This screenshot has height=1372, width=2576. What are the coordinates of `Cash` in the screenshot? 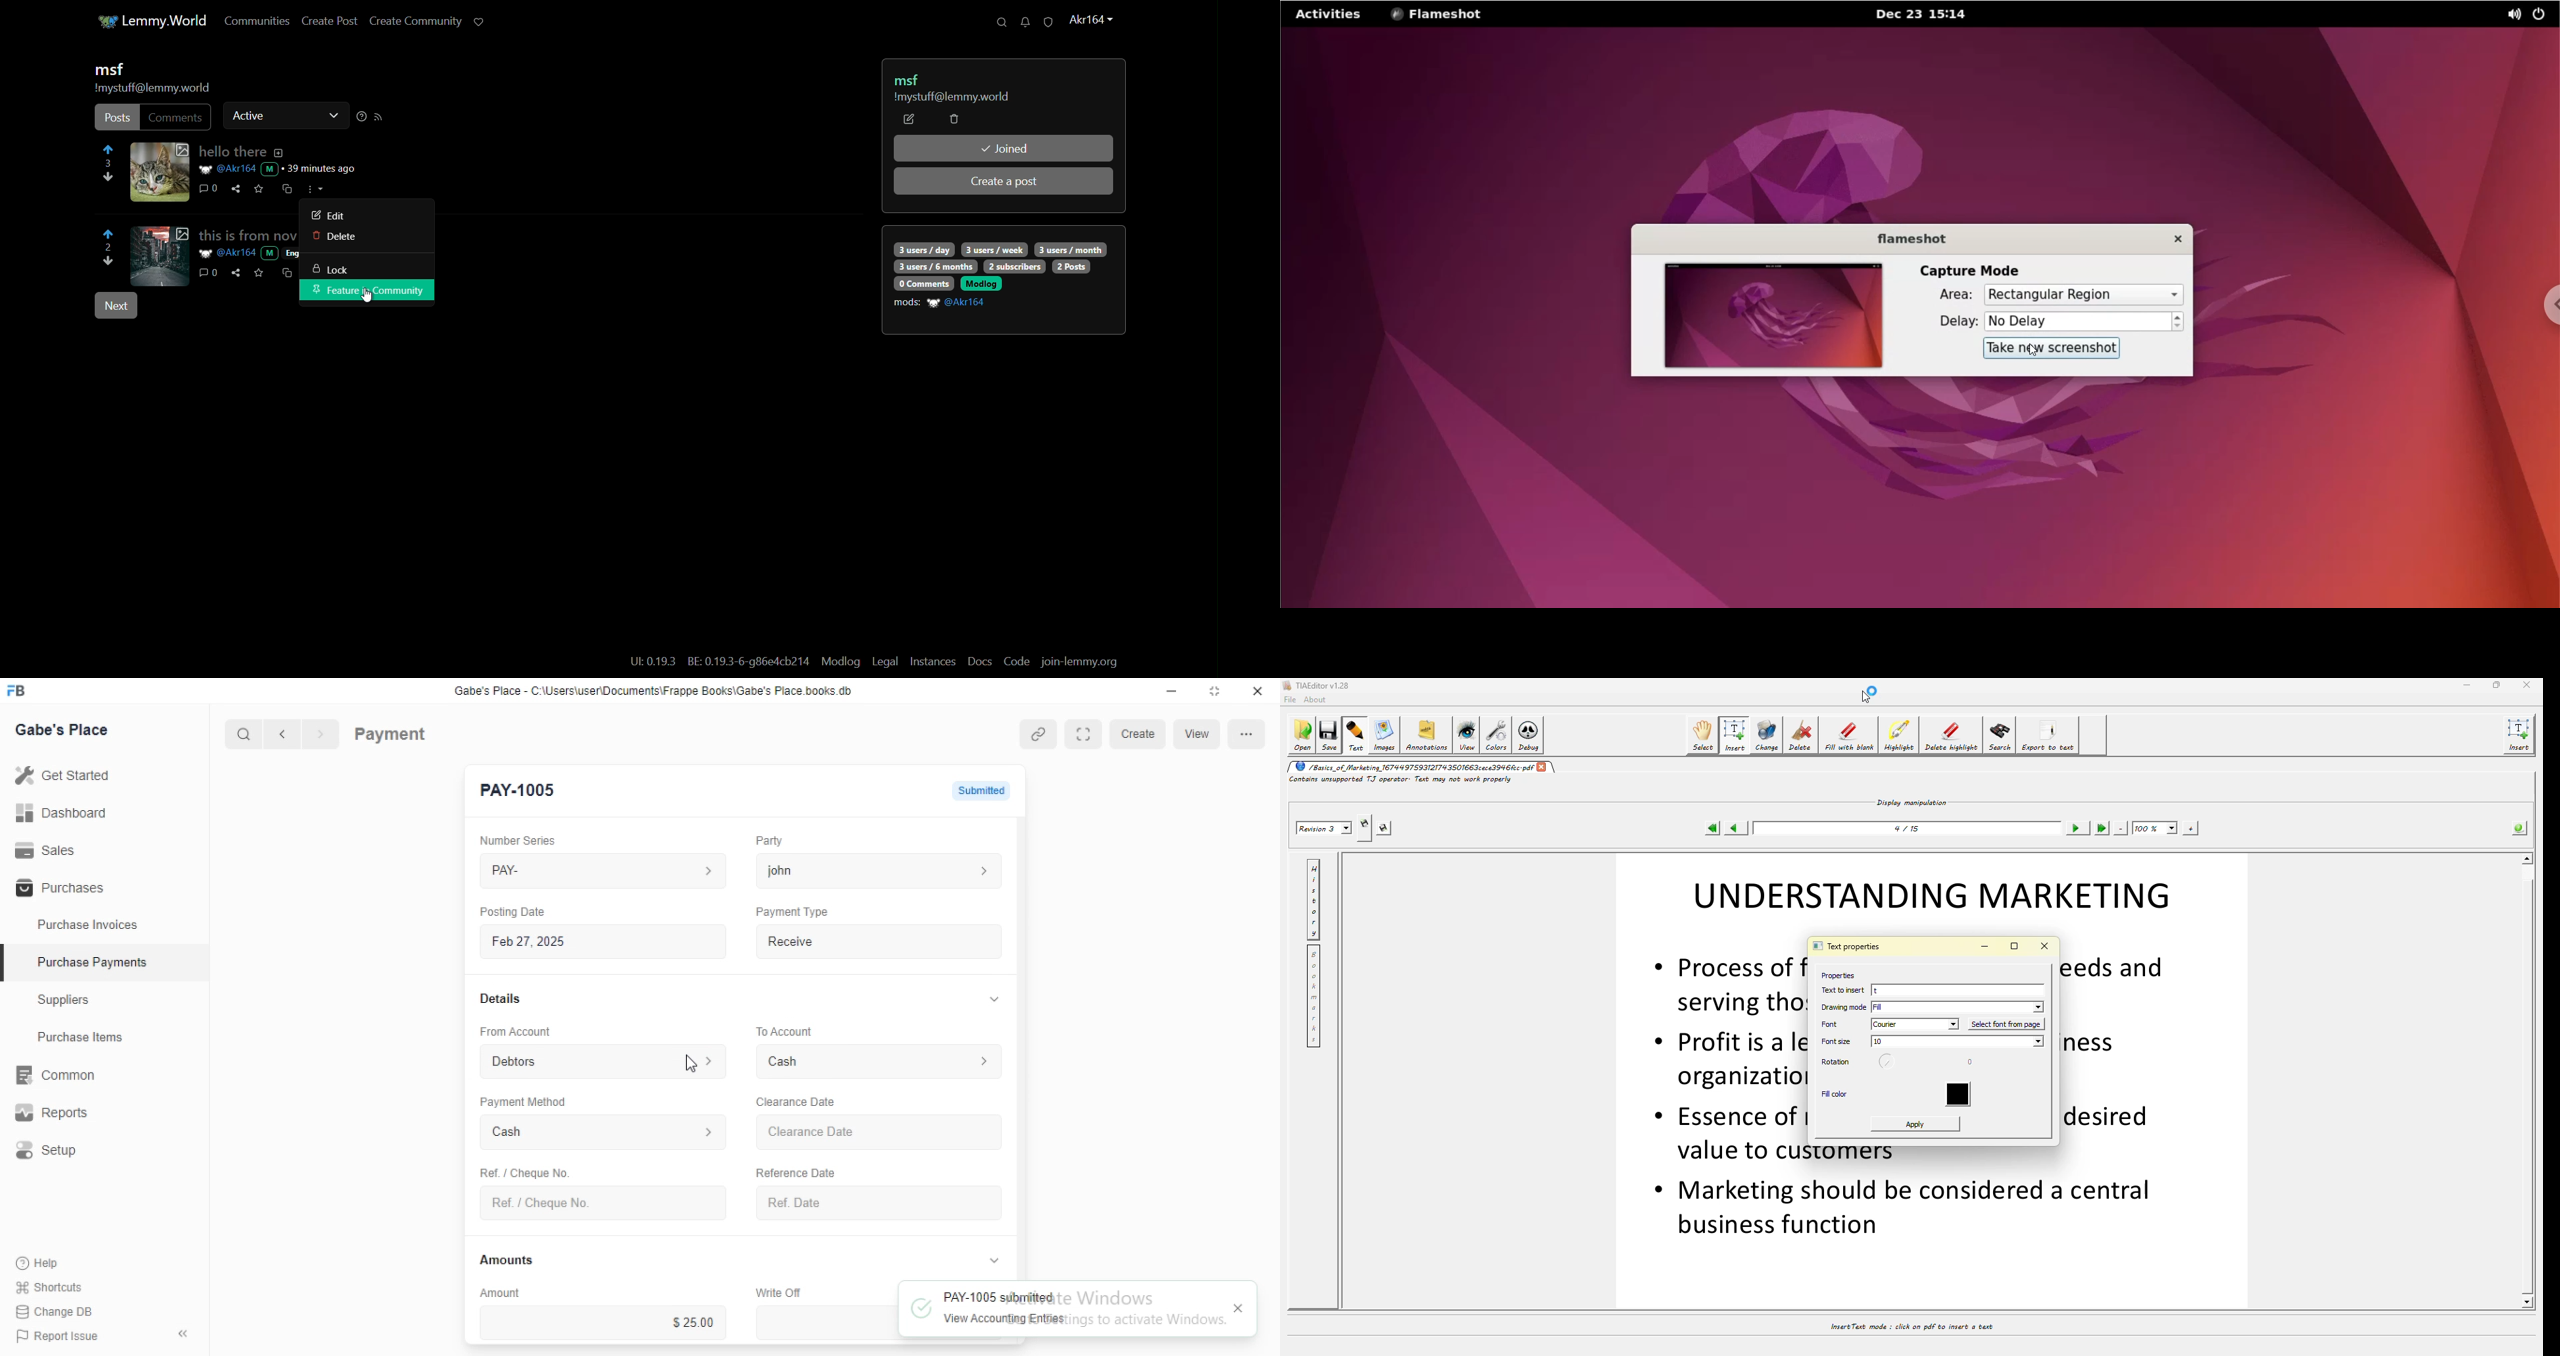 It's located at (604, 1134).